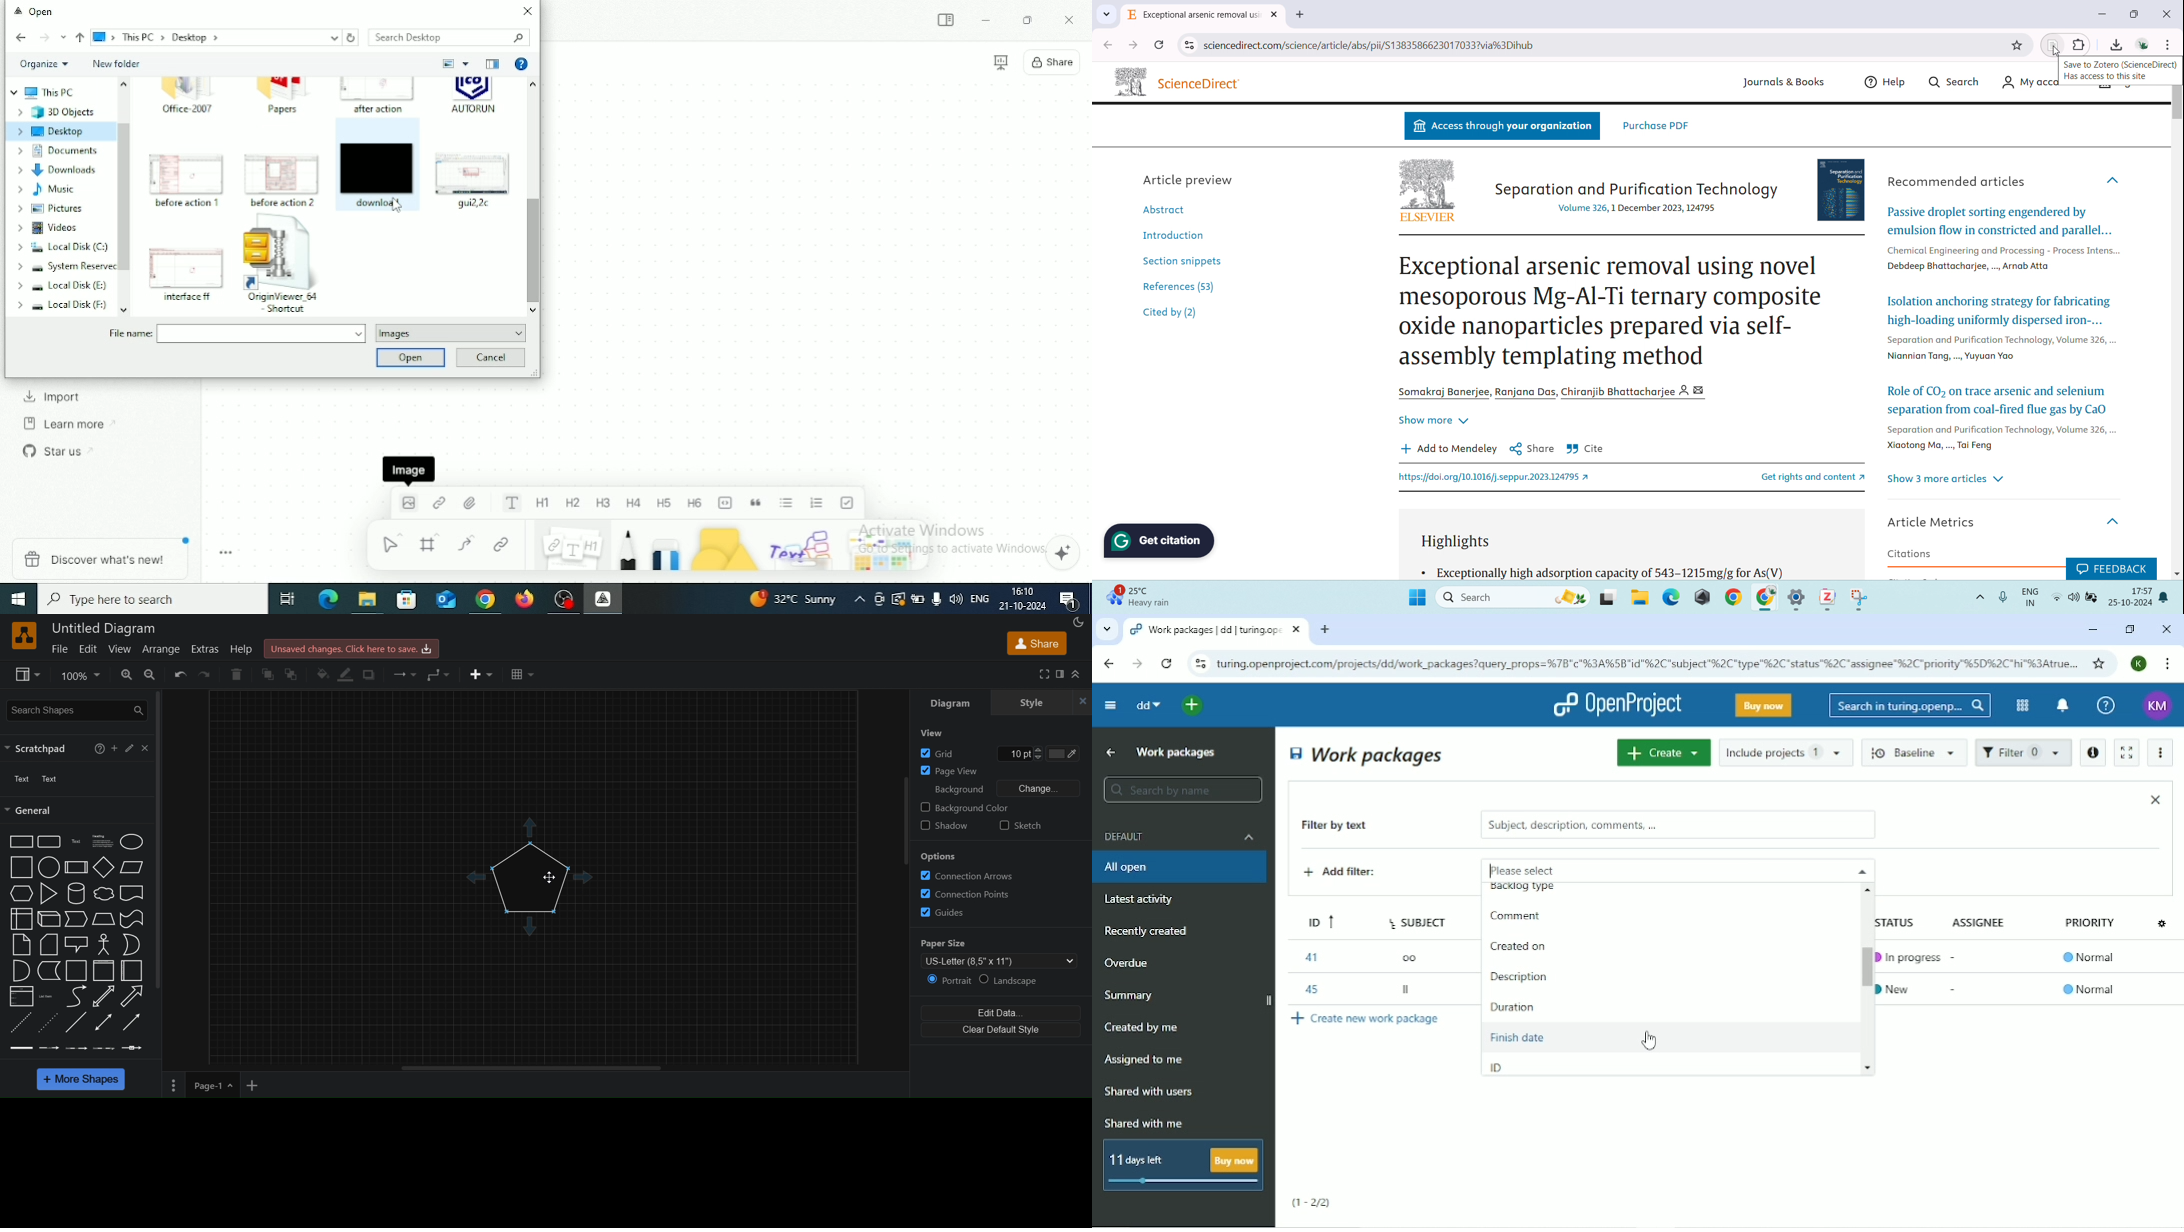 The height and width of the screenshot is (1232, 2184). What do you see at coordinates (20, 1023) in the screenshot?
I see `Dashed line` at bounding box center [20, 1023].